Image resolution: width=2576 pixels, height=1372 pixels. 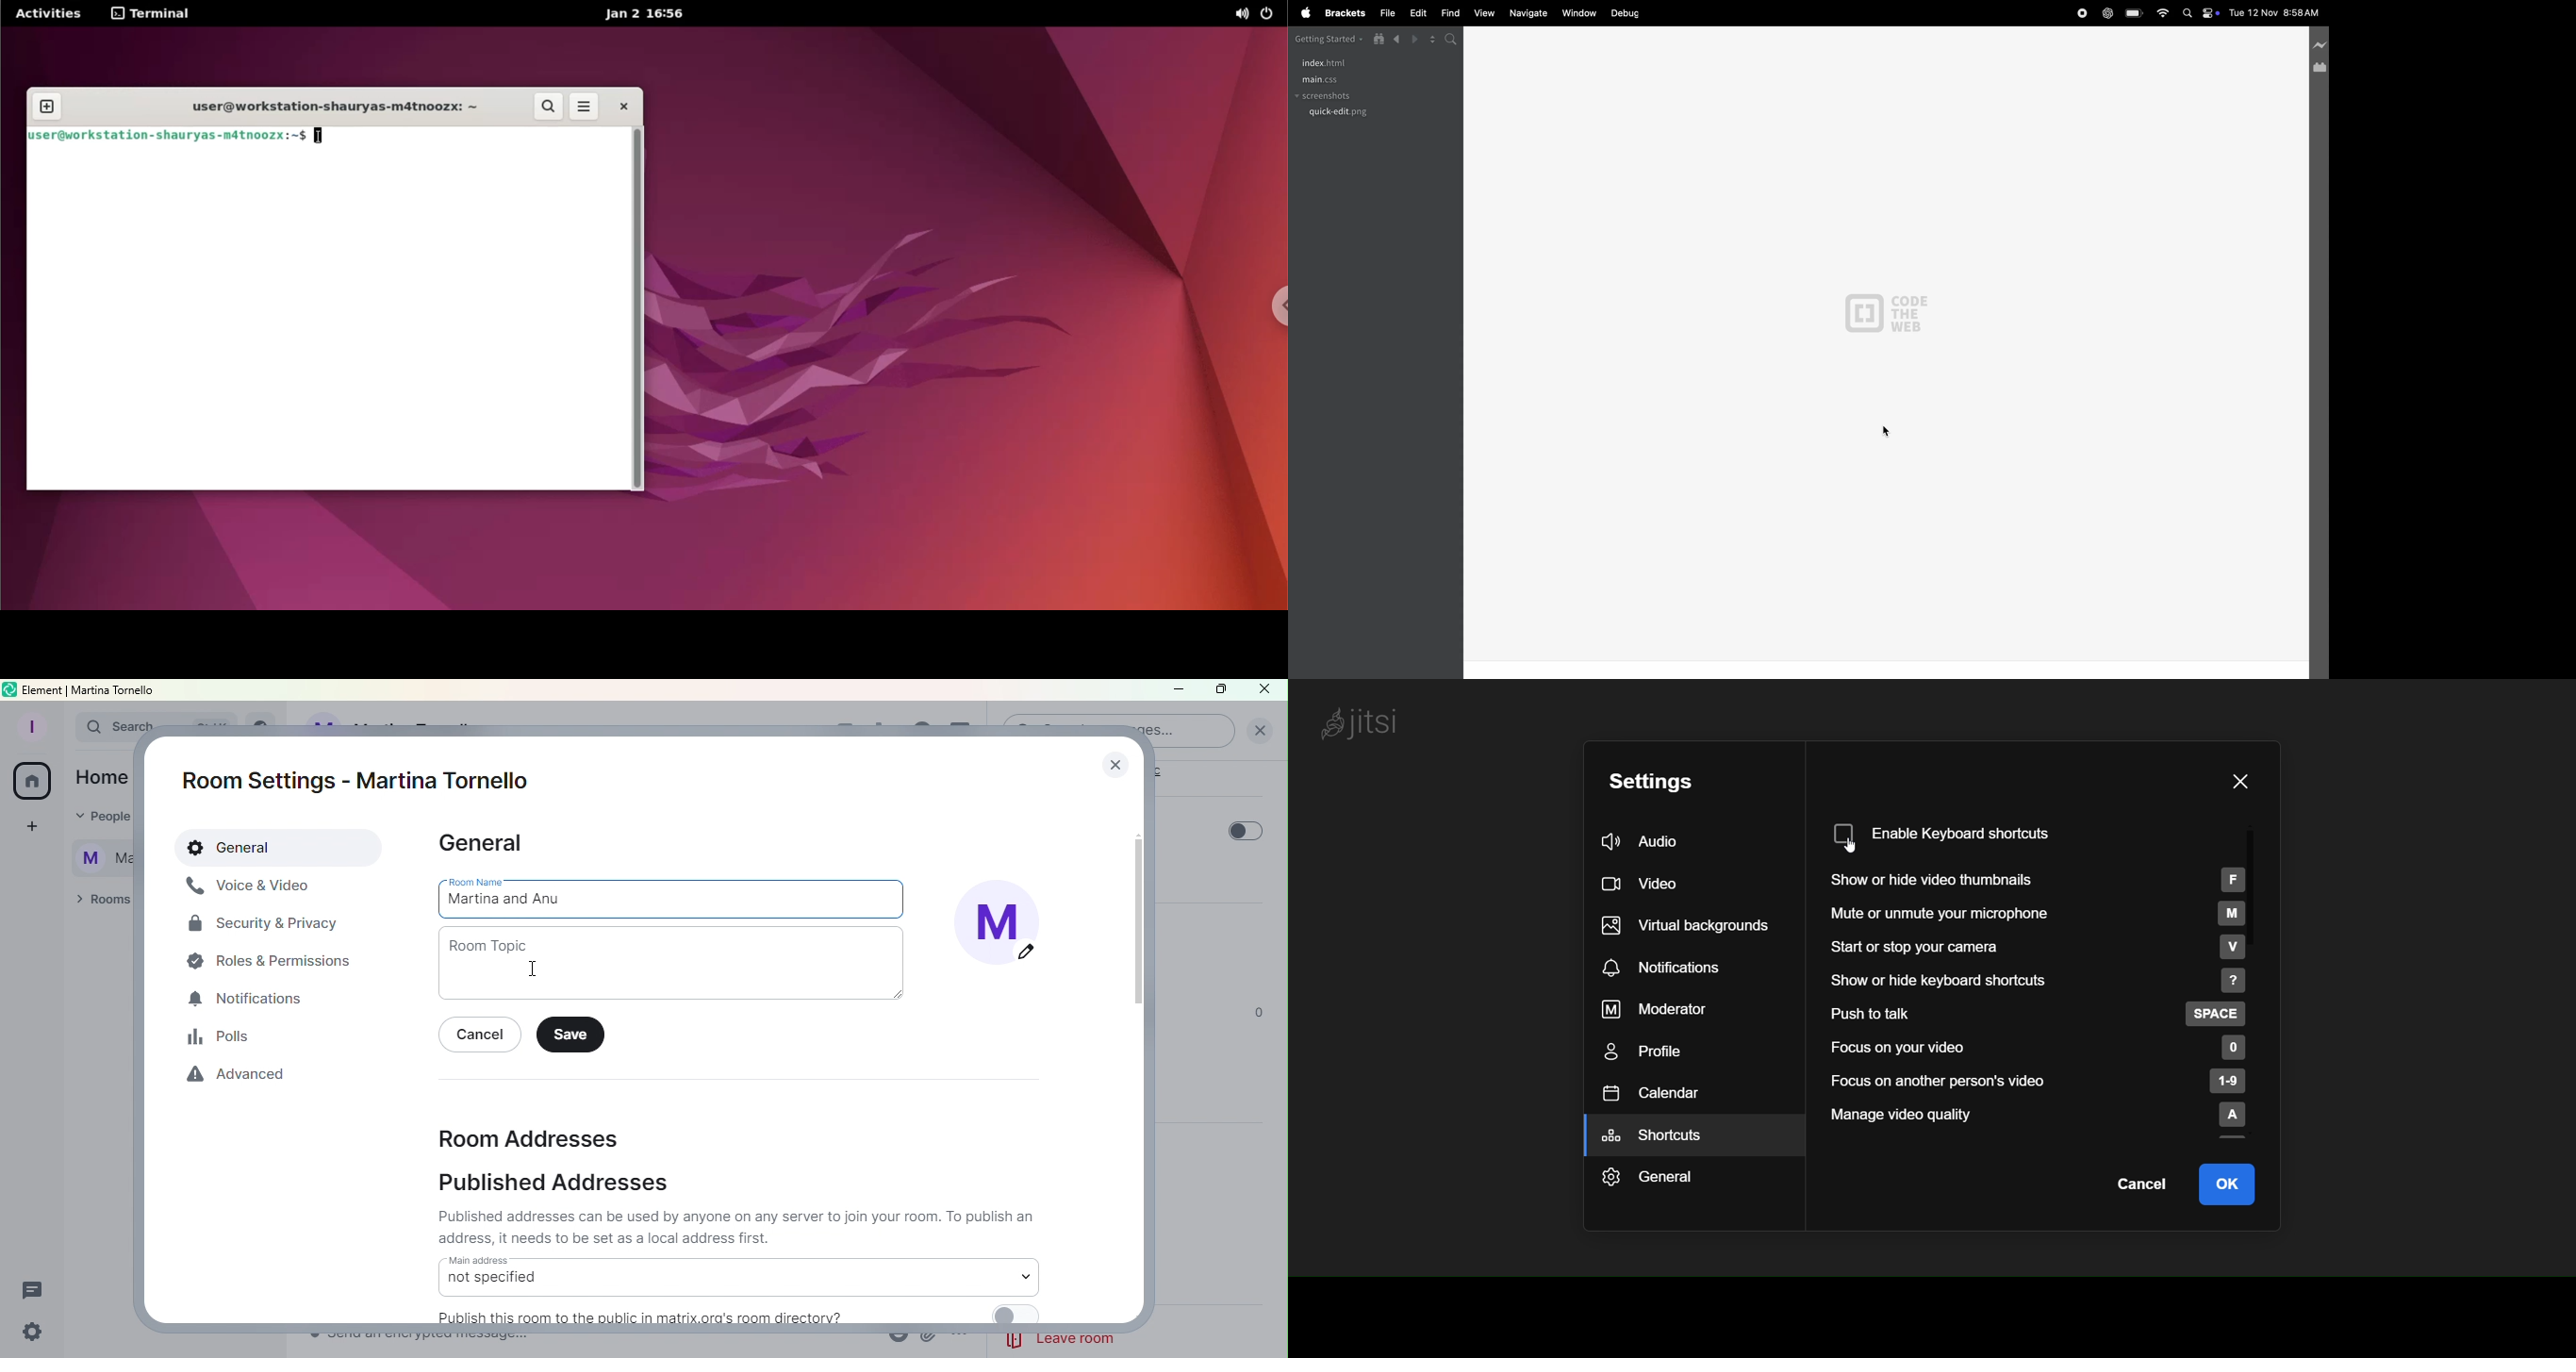 I want to click on Quick settings, so click(x=29, y=1333).